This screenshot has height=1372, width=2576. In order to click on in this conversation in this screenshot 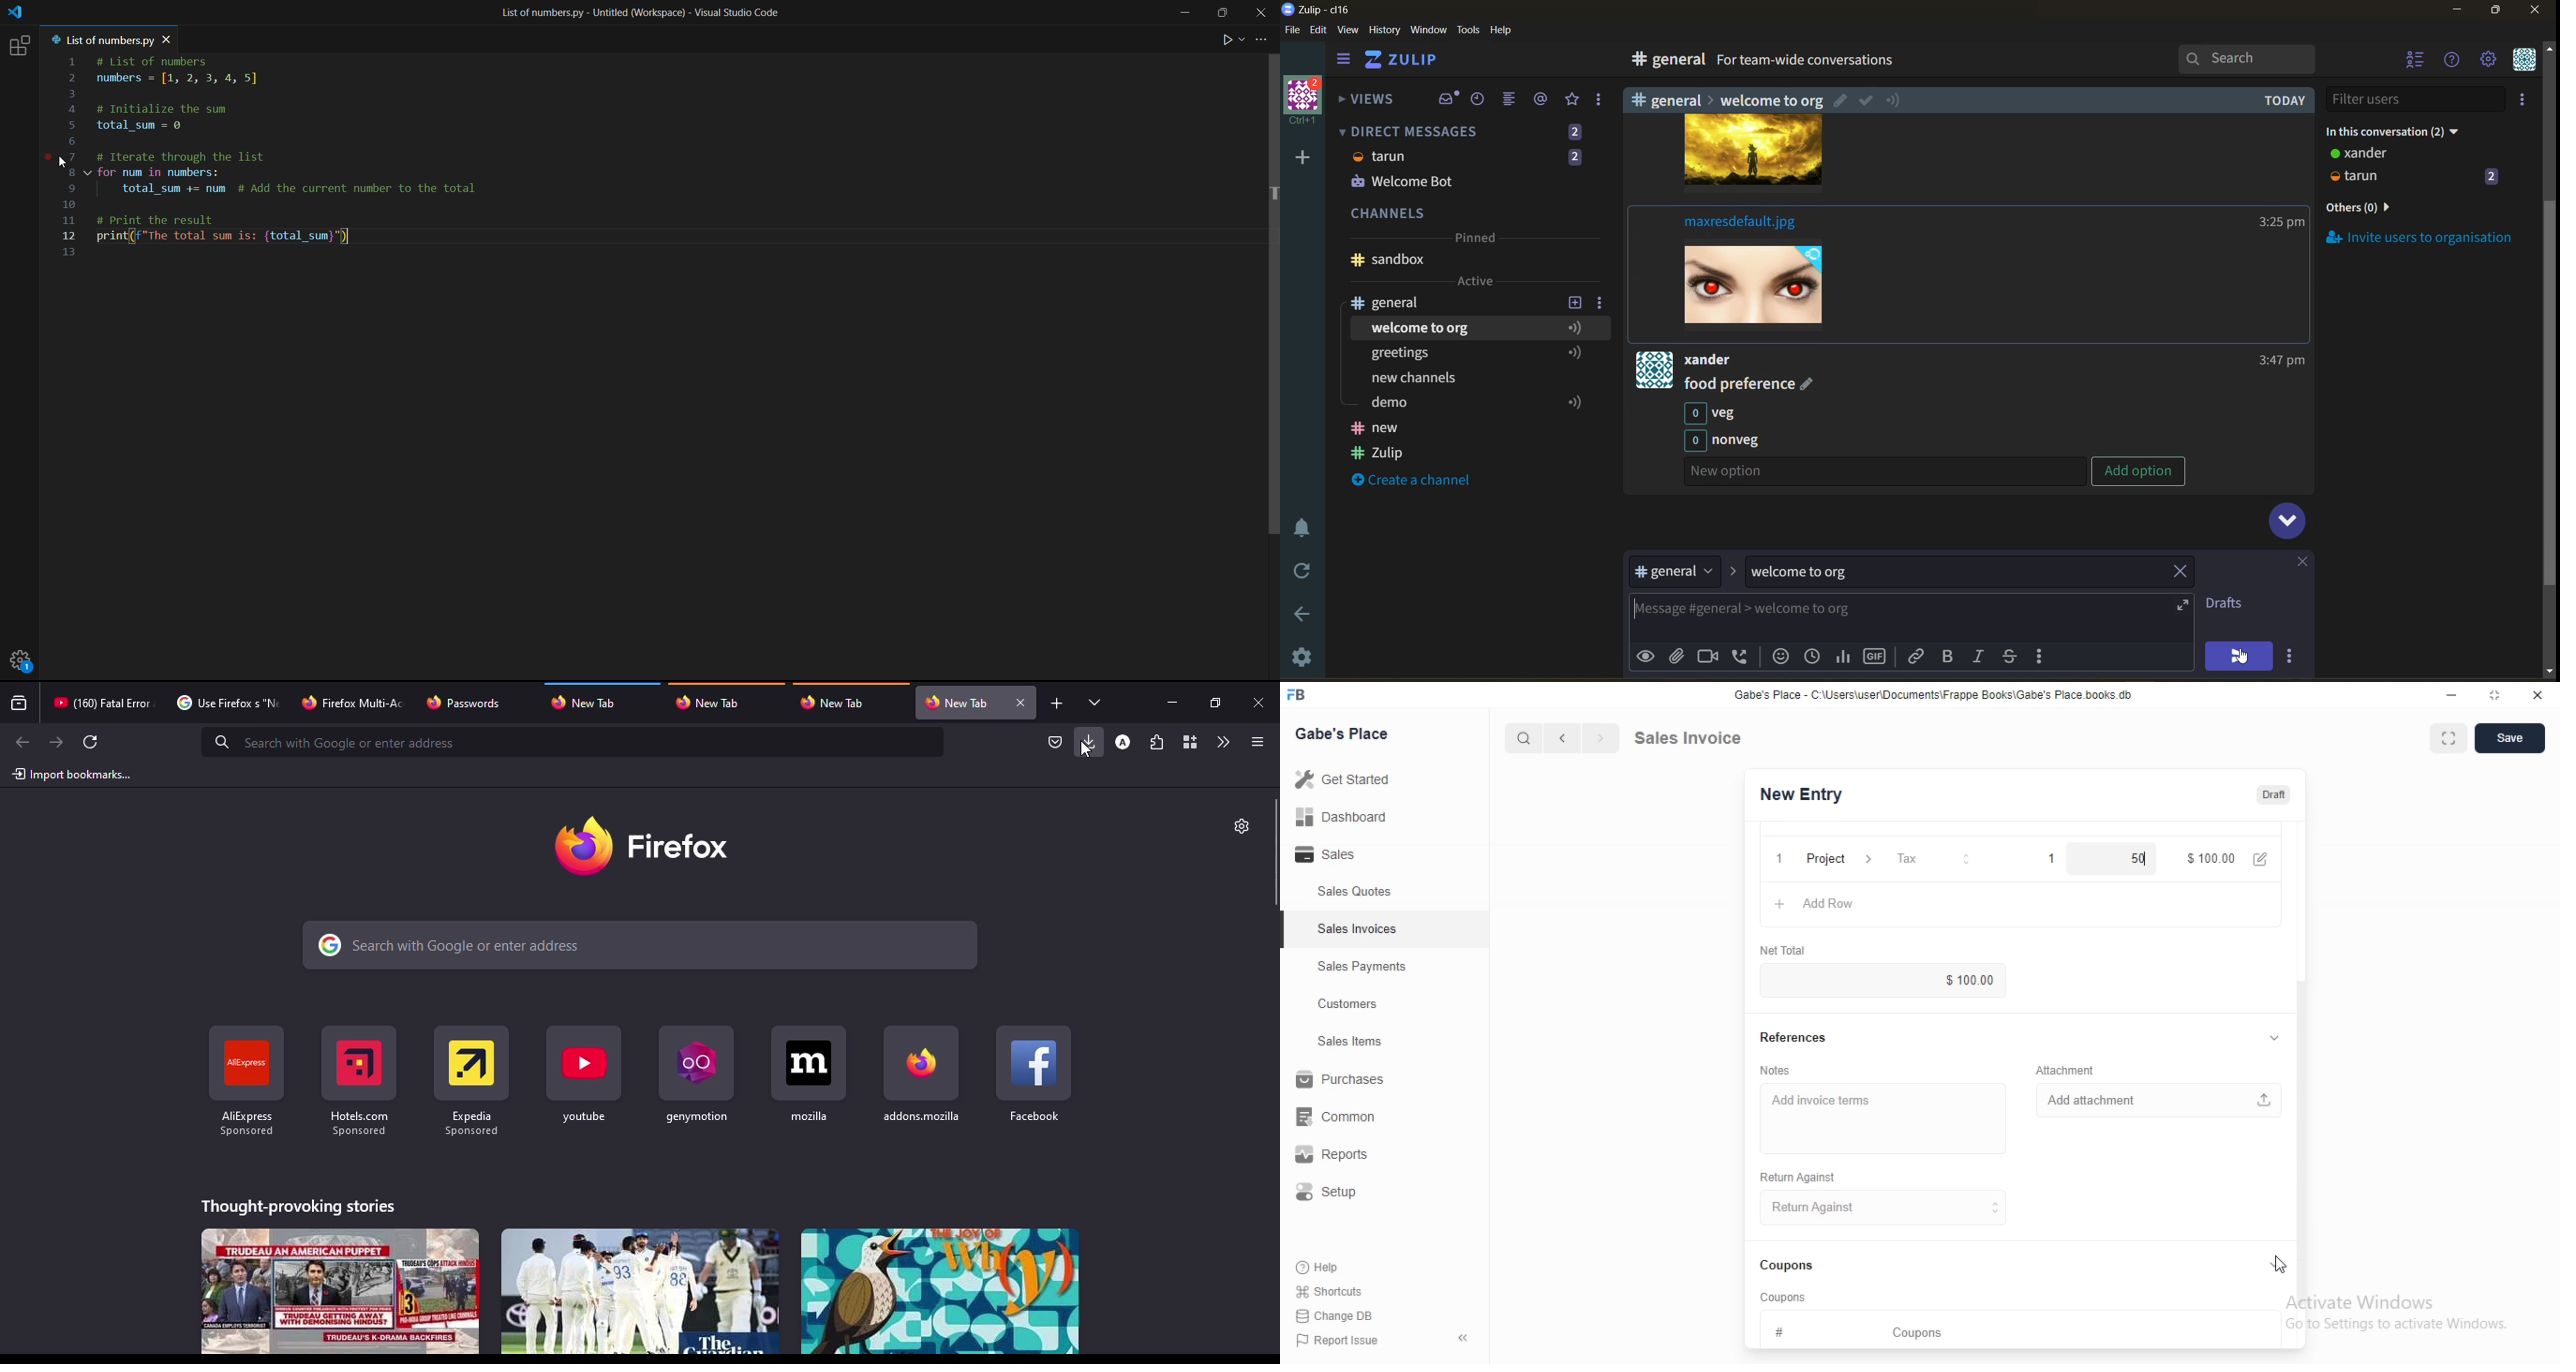, I will do `click(2407, 129)`.